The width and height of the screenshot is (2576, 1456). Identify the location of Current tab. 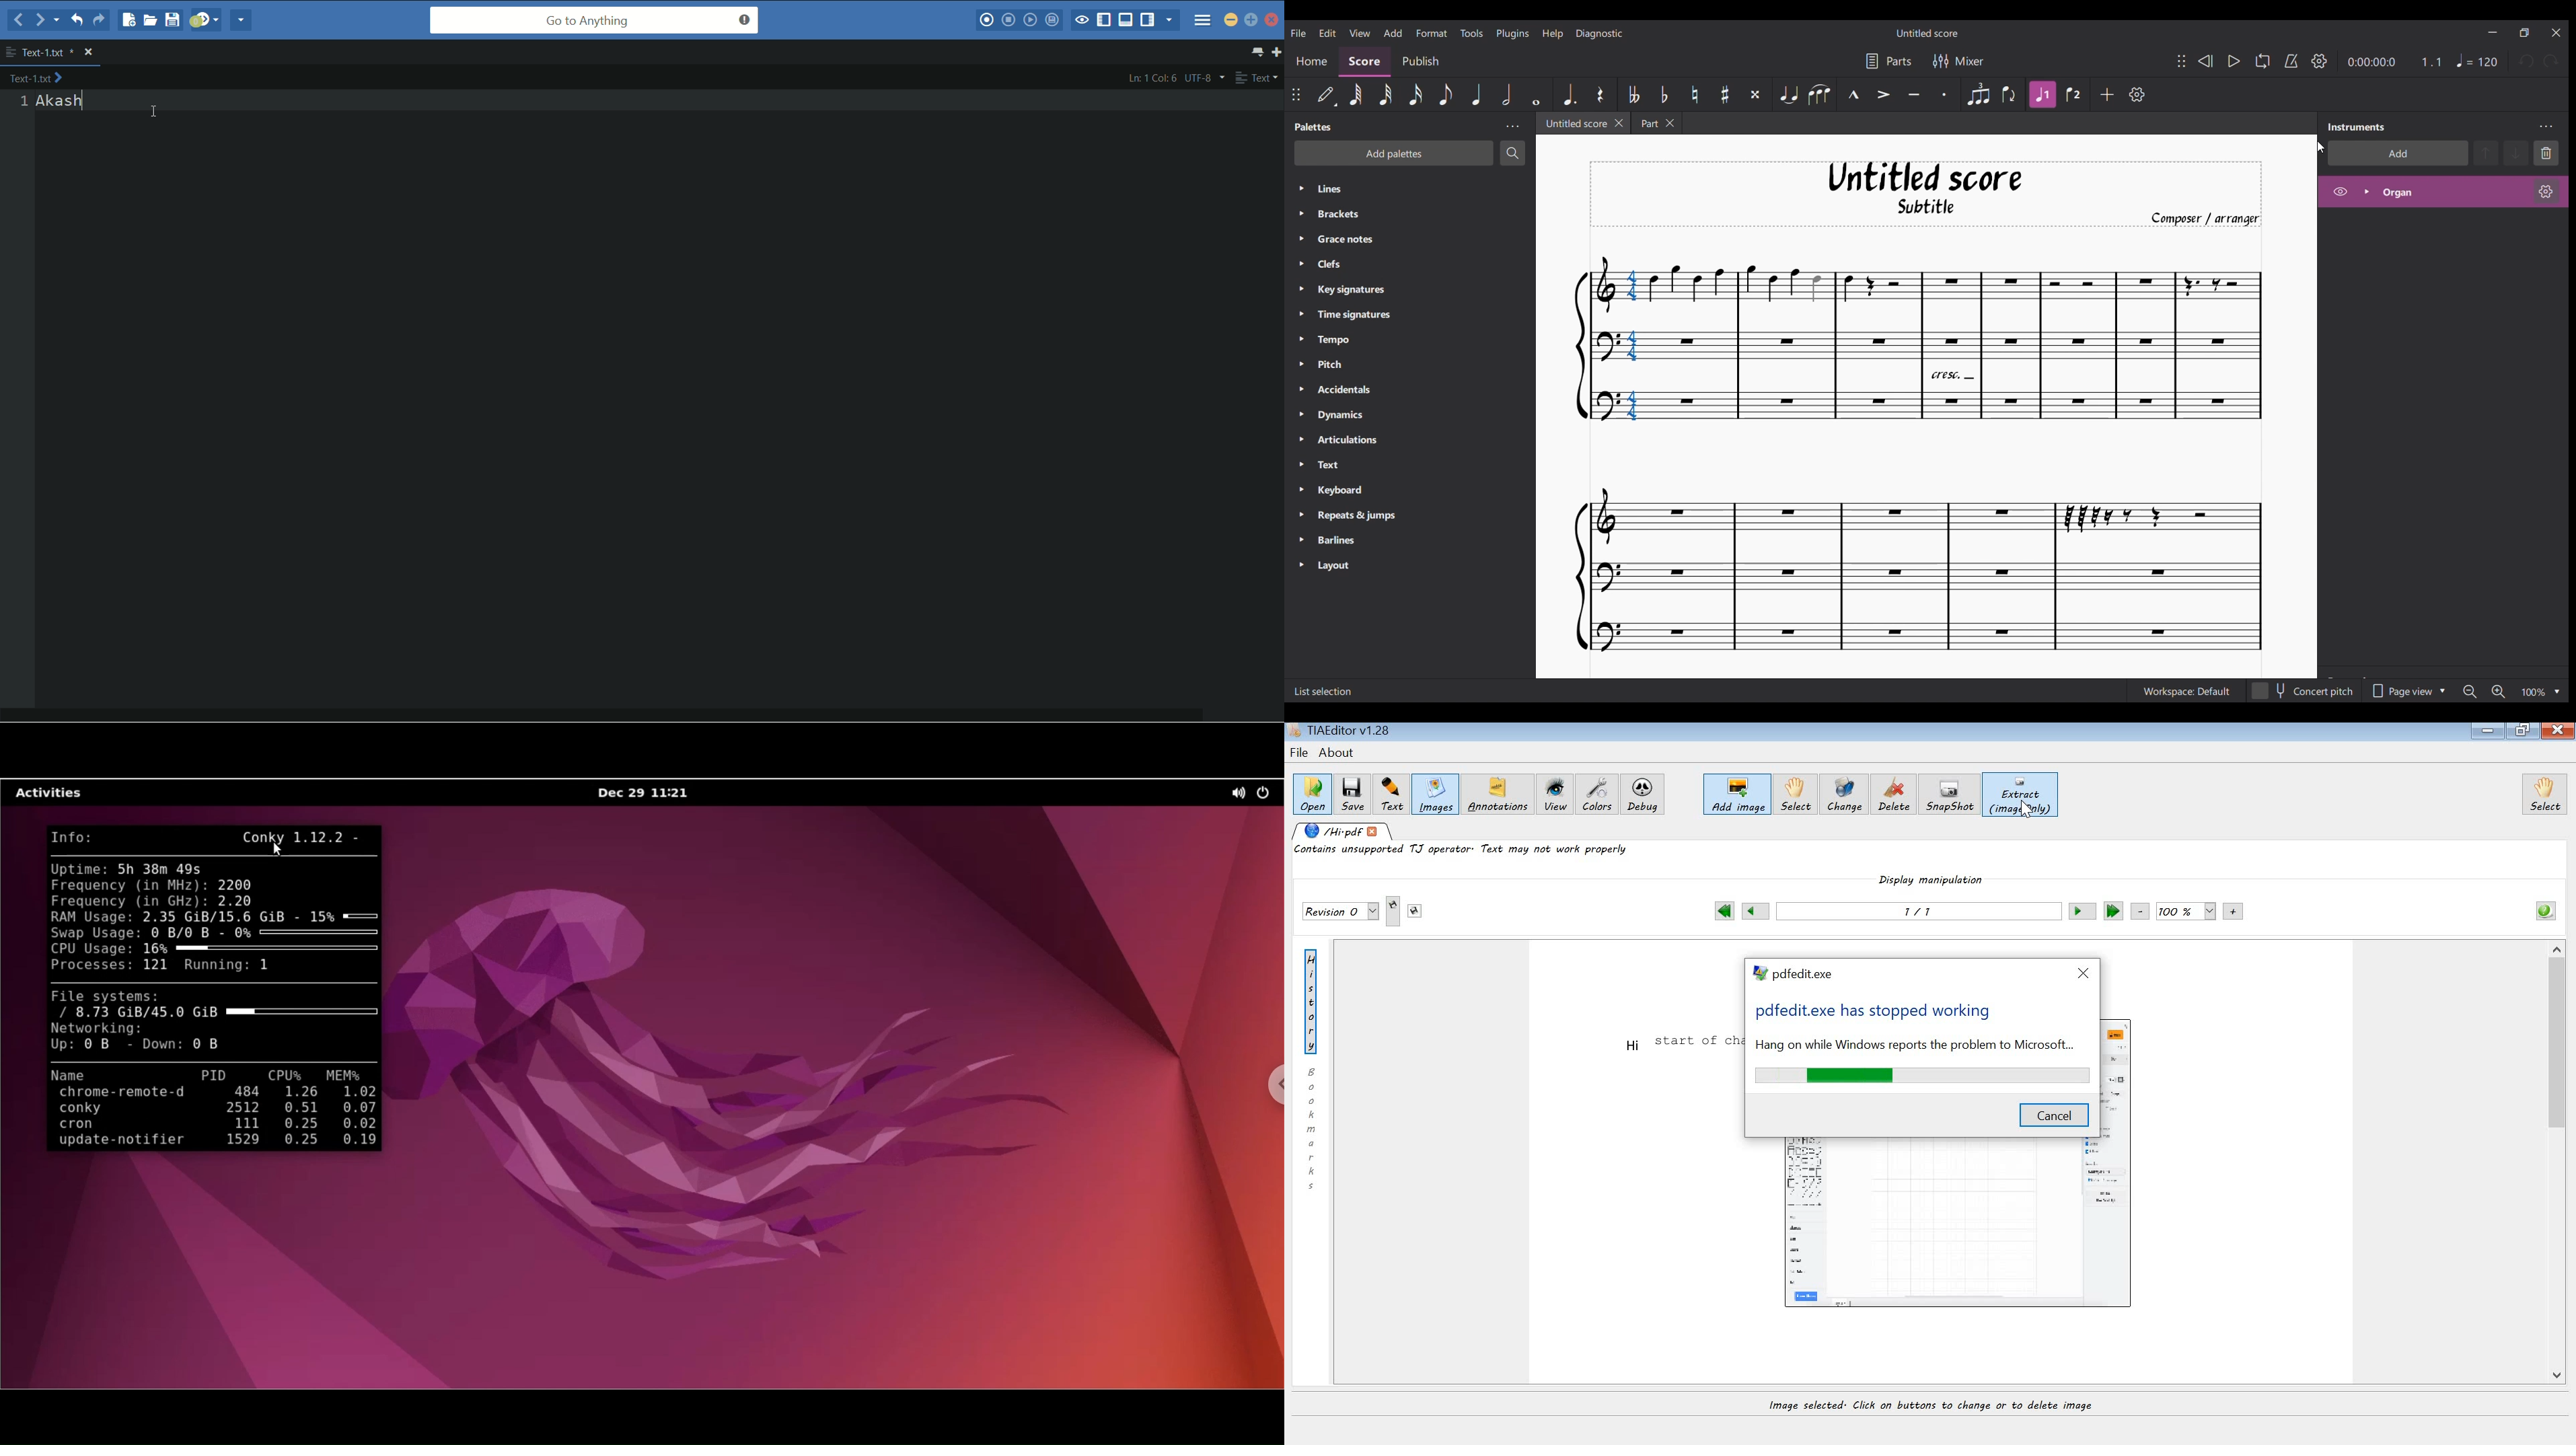
(1575, 122).